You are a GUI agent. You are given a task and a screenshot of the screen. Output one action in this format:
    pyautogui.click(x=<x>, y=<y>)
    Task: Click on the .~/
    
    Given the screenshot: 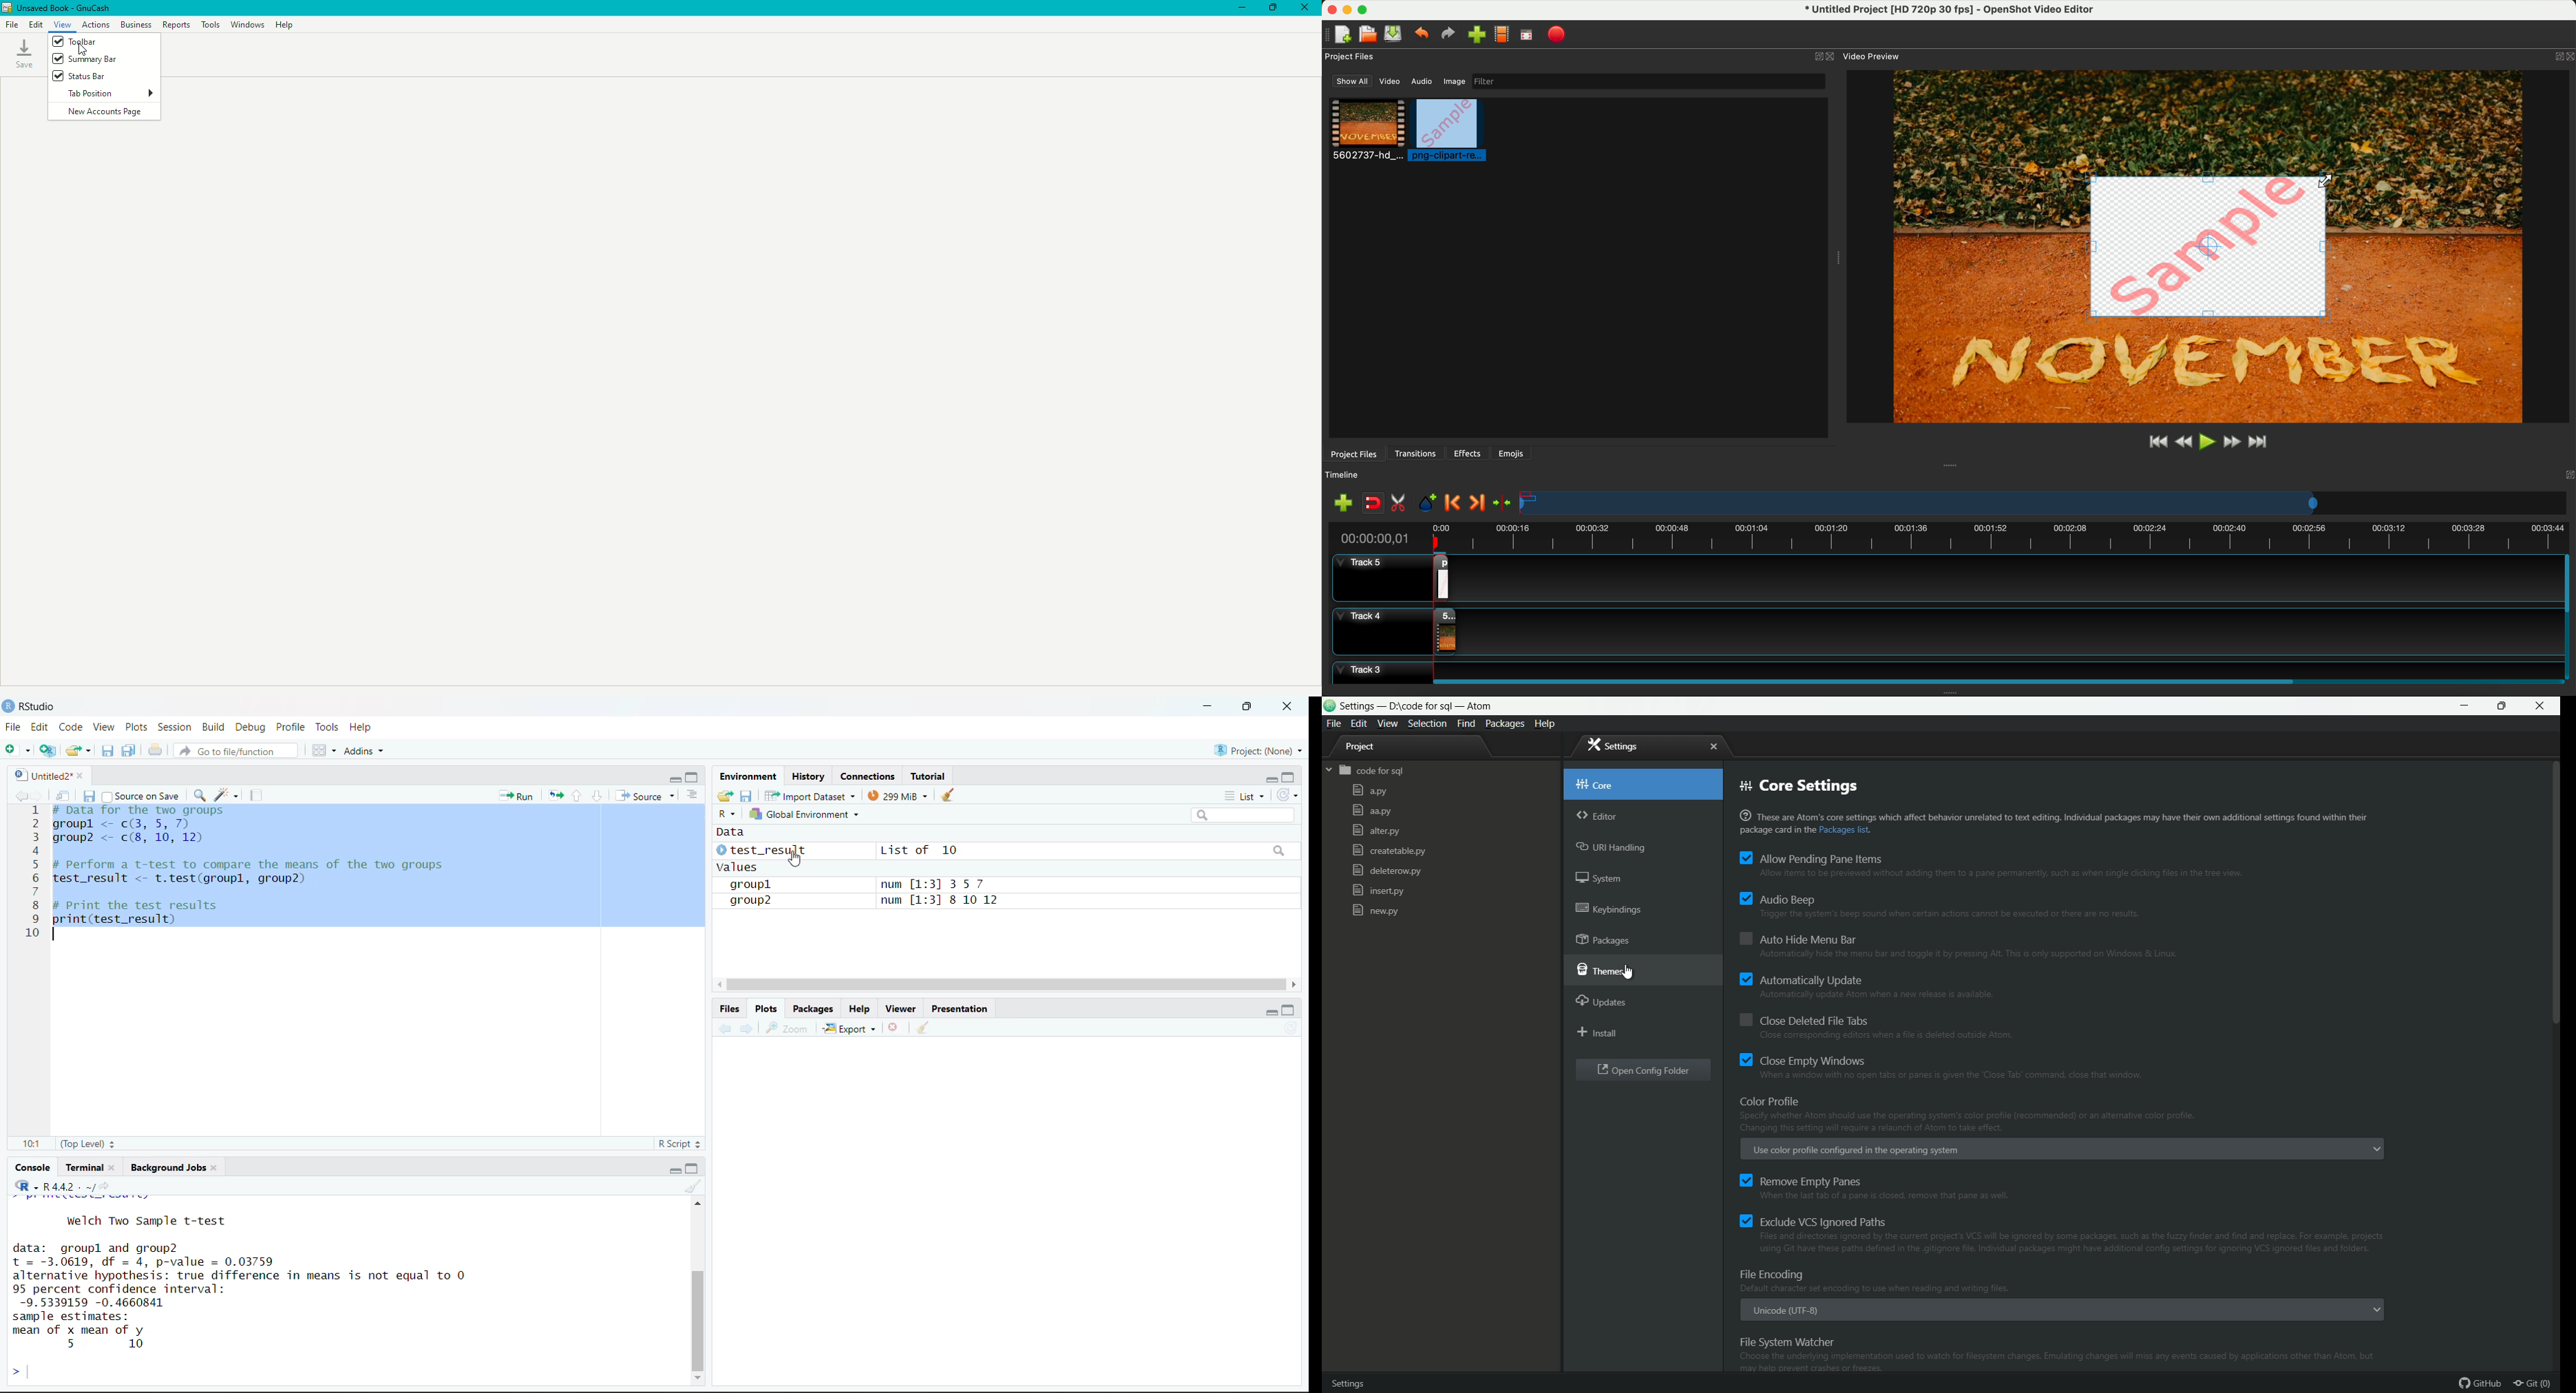 What is the action you would take?
    pyautogui.click(x=89, y=1187)
    